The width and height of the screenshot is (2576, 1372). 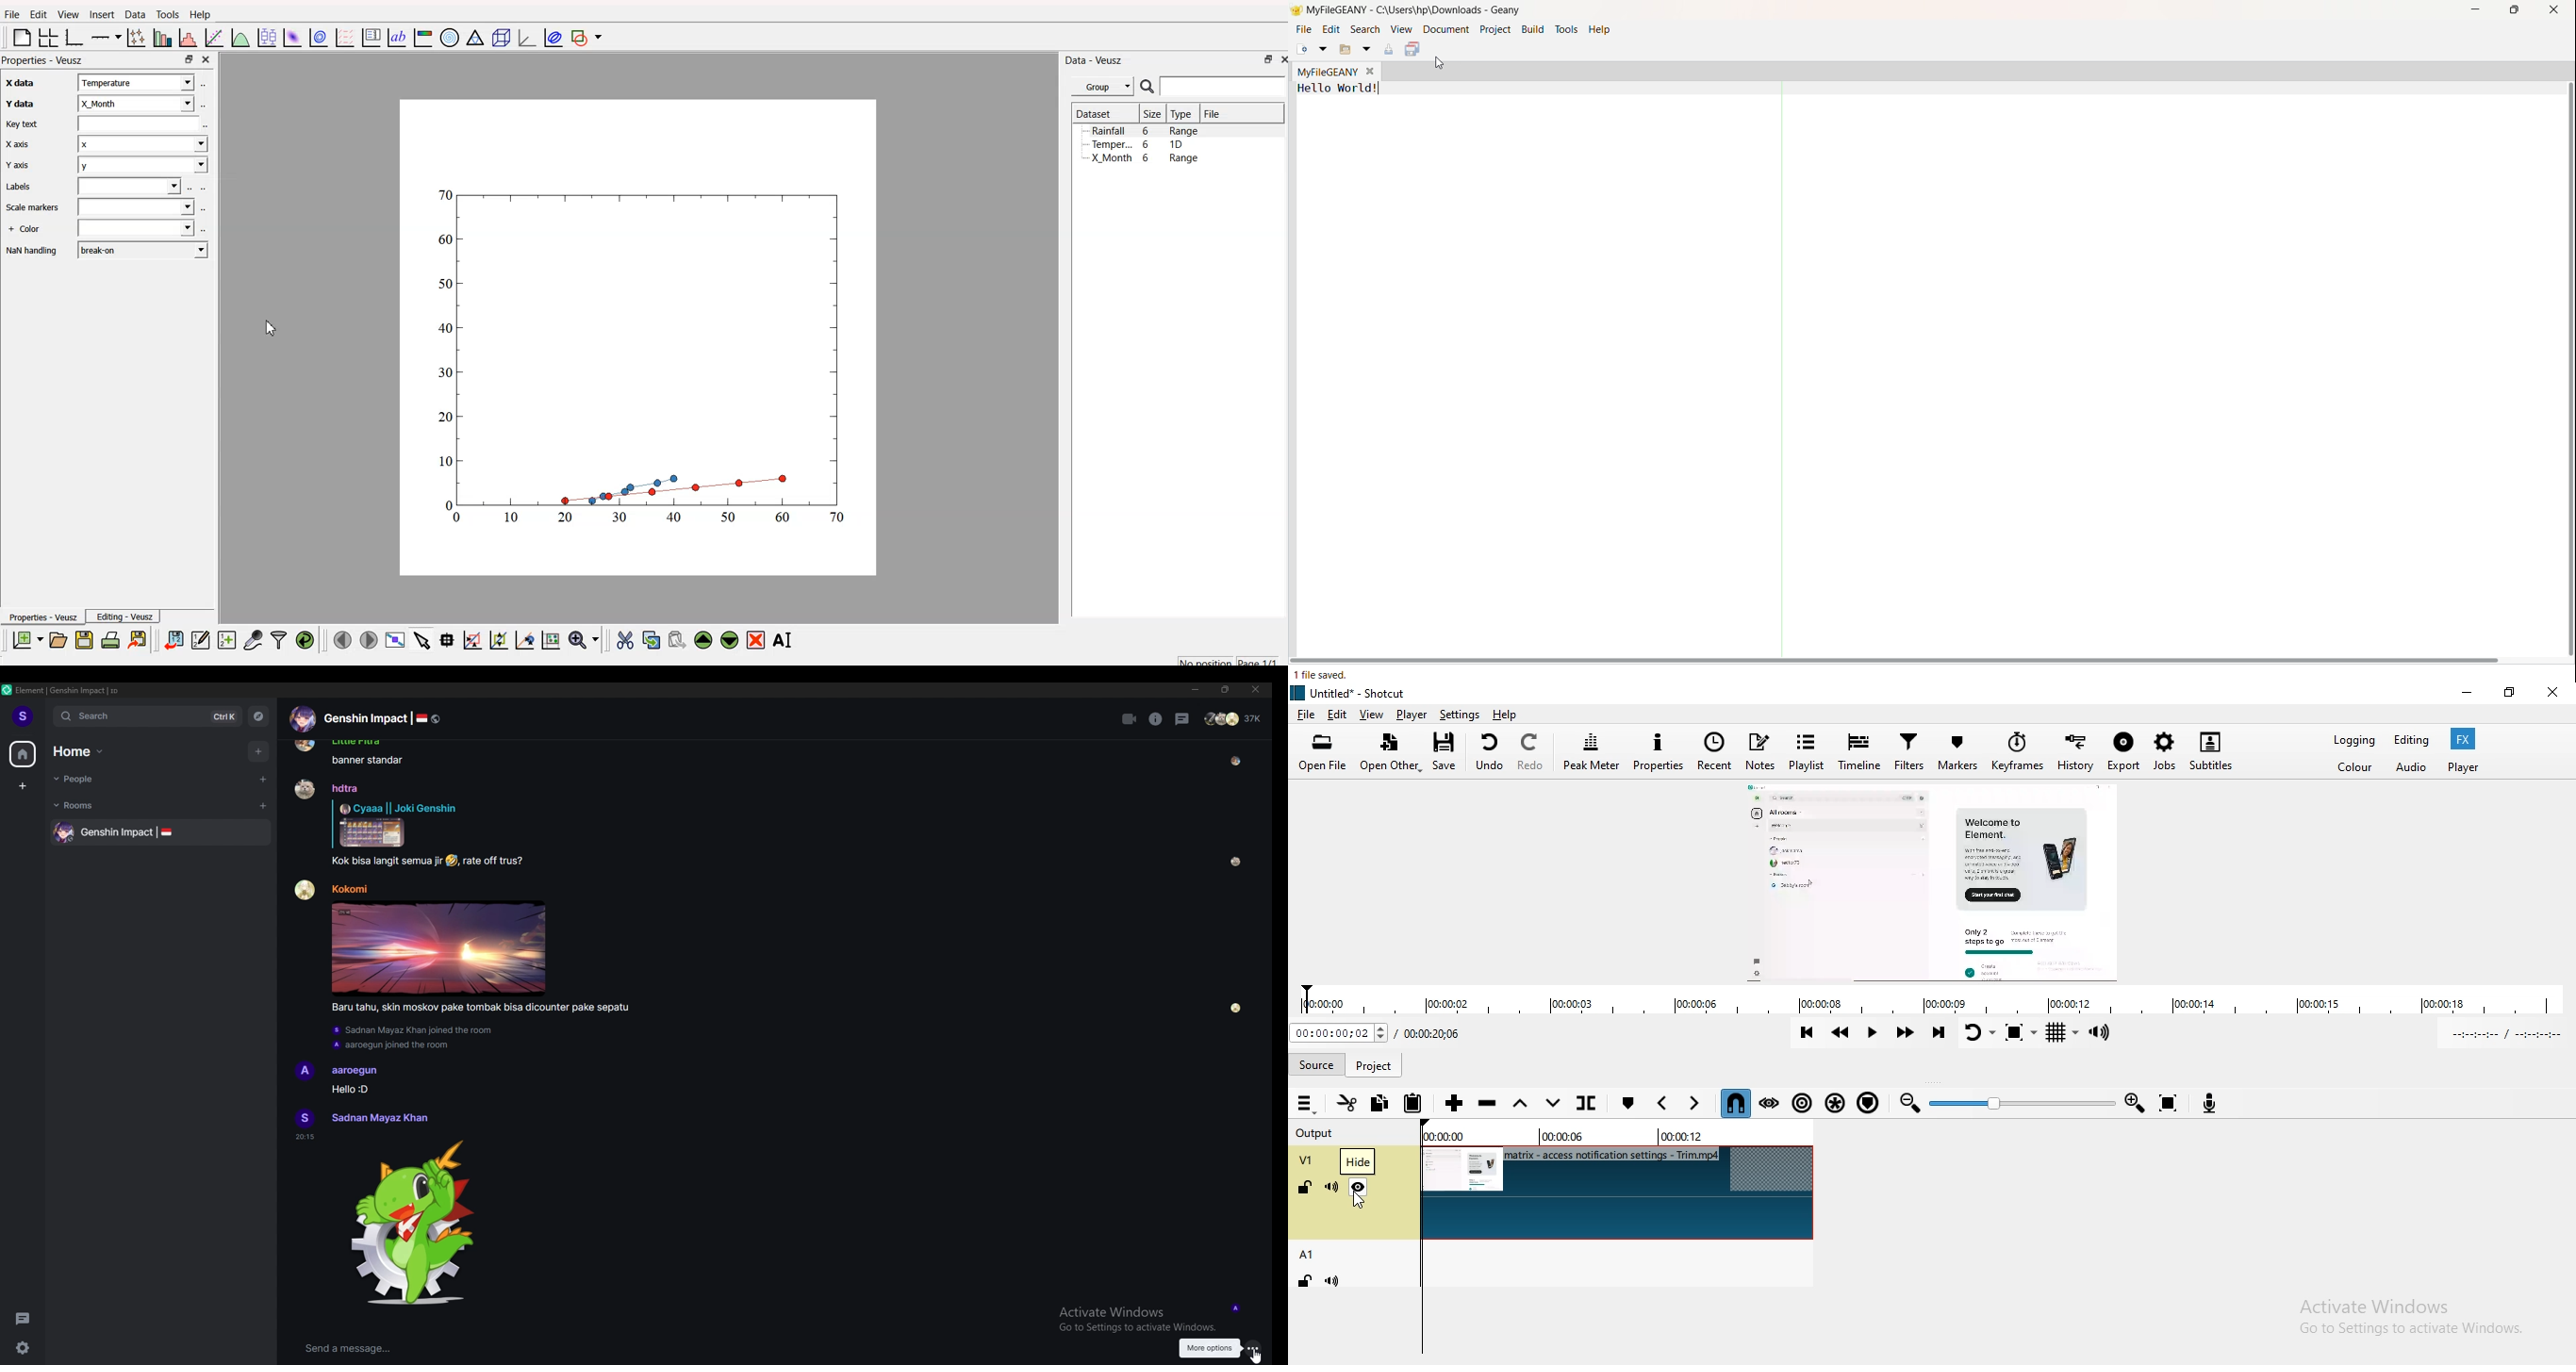 I want to click on Toggle play or pause, so click(x=1874, y=1036).